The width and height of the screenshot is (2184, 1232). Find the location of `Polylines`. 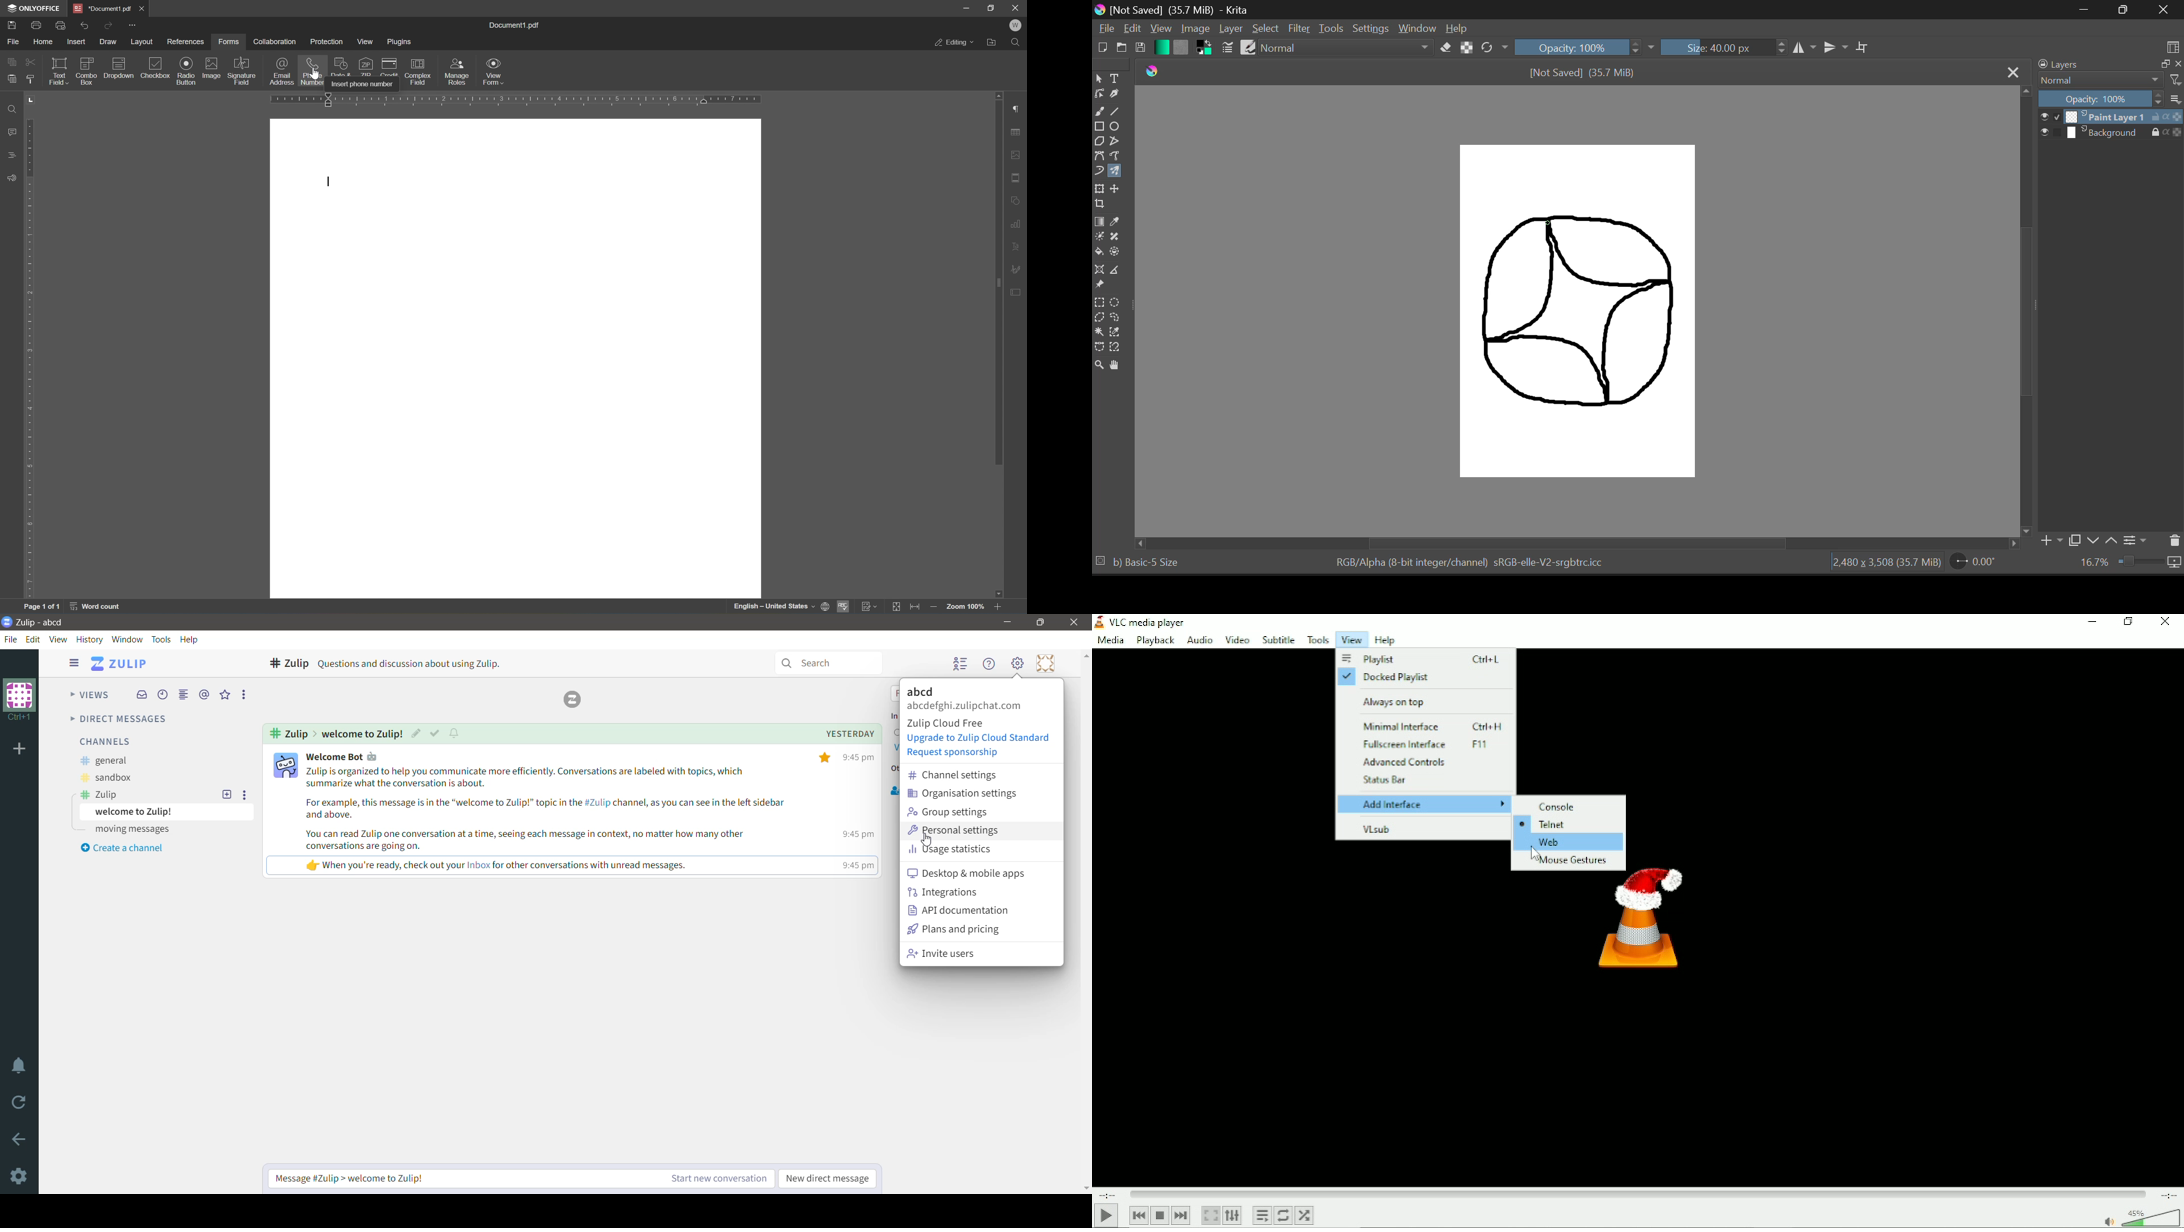

Polylines is located at coordinates (1115, 141).